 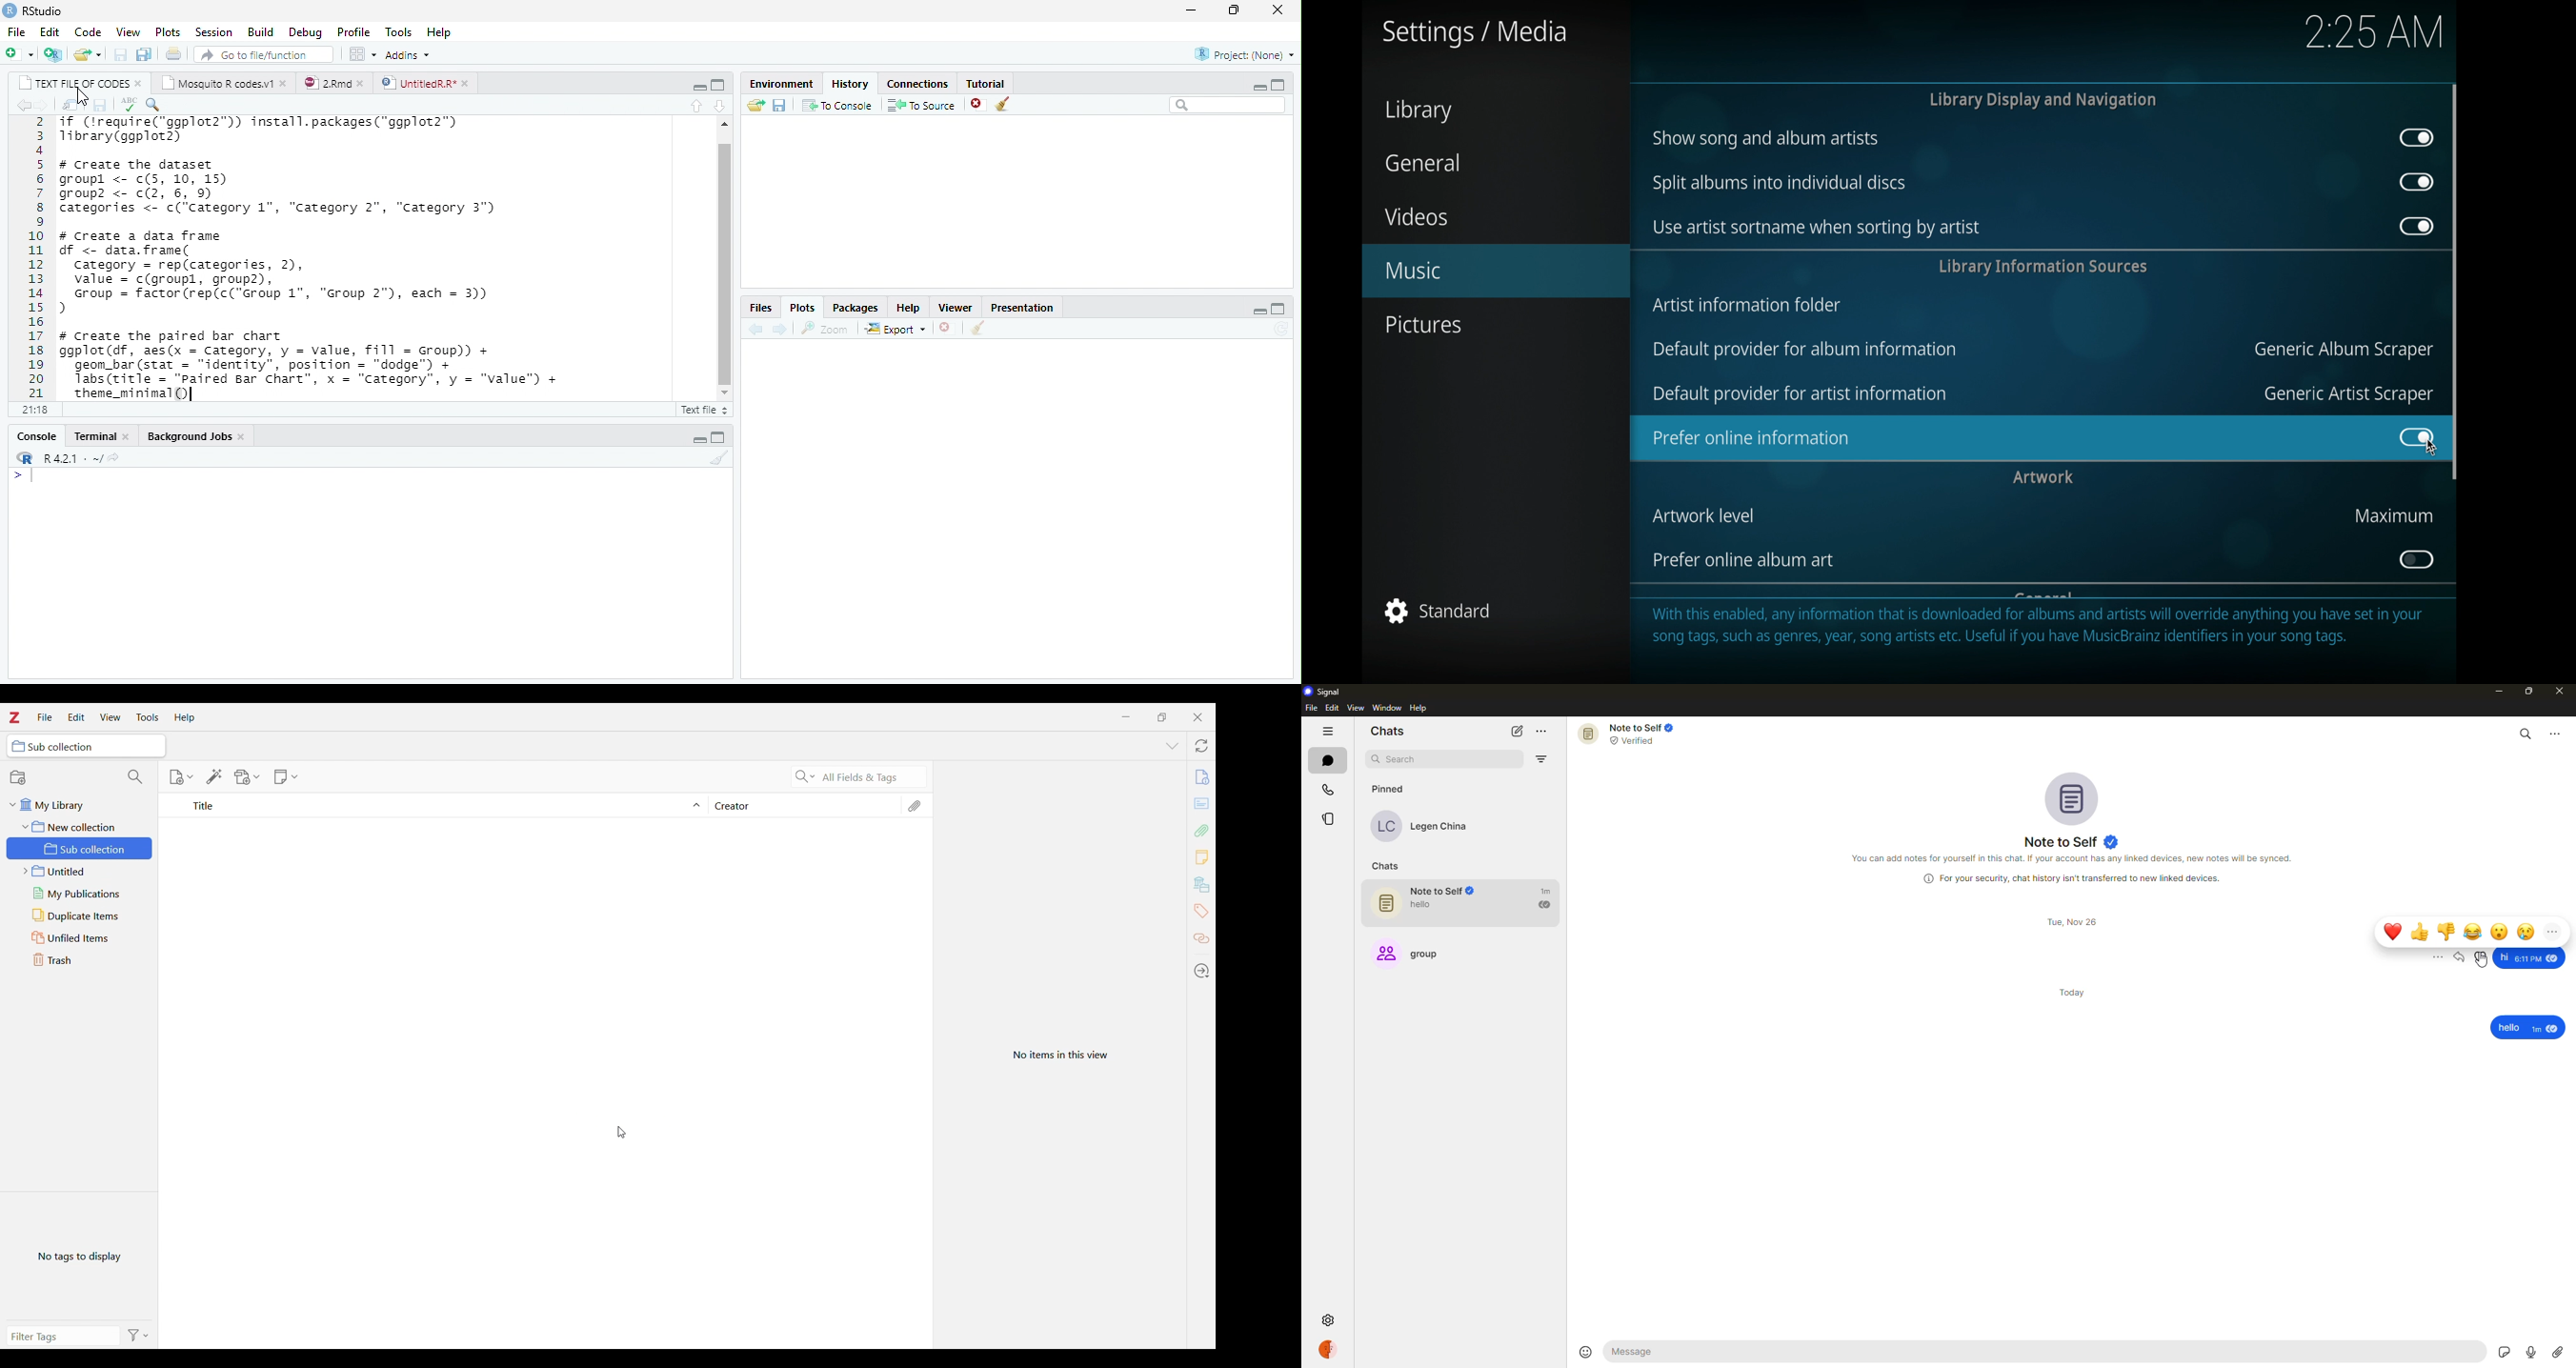 I want to click on debug, so click(x=305, y=31).